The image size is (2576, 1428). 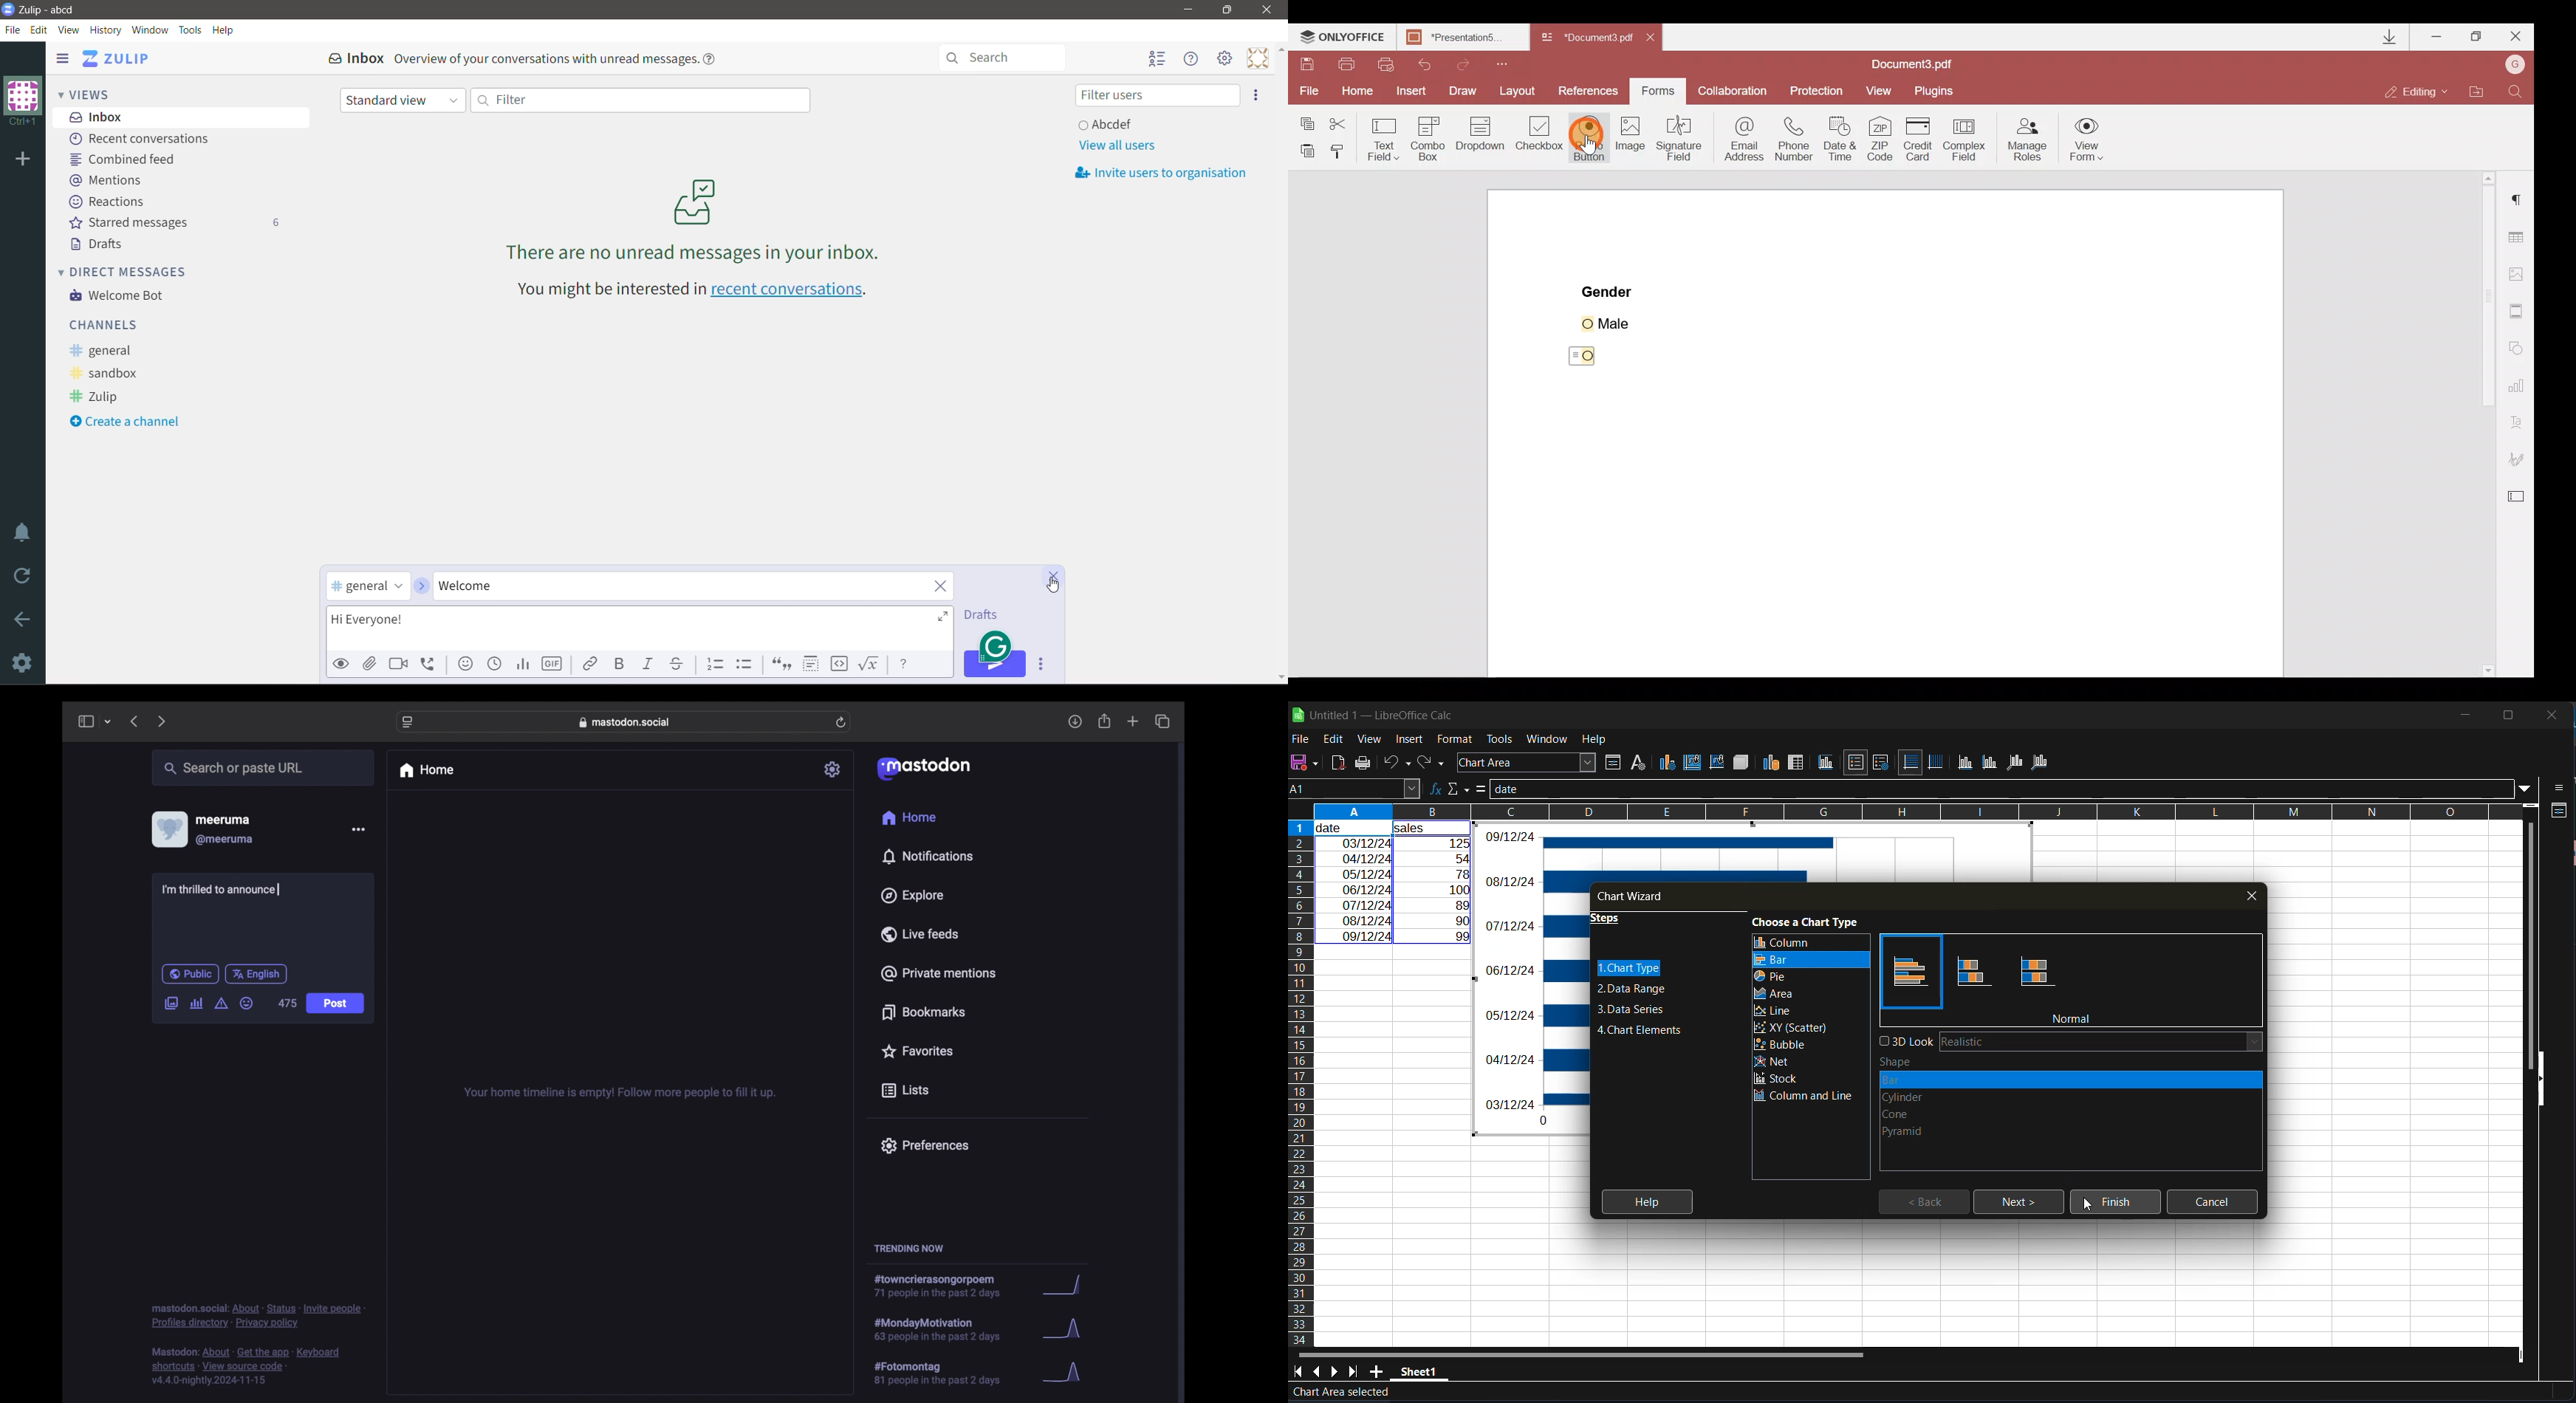 I want to click on View all users, so click(x=1116, y=146).